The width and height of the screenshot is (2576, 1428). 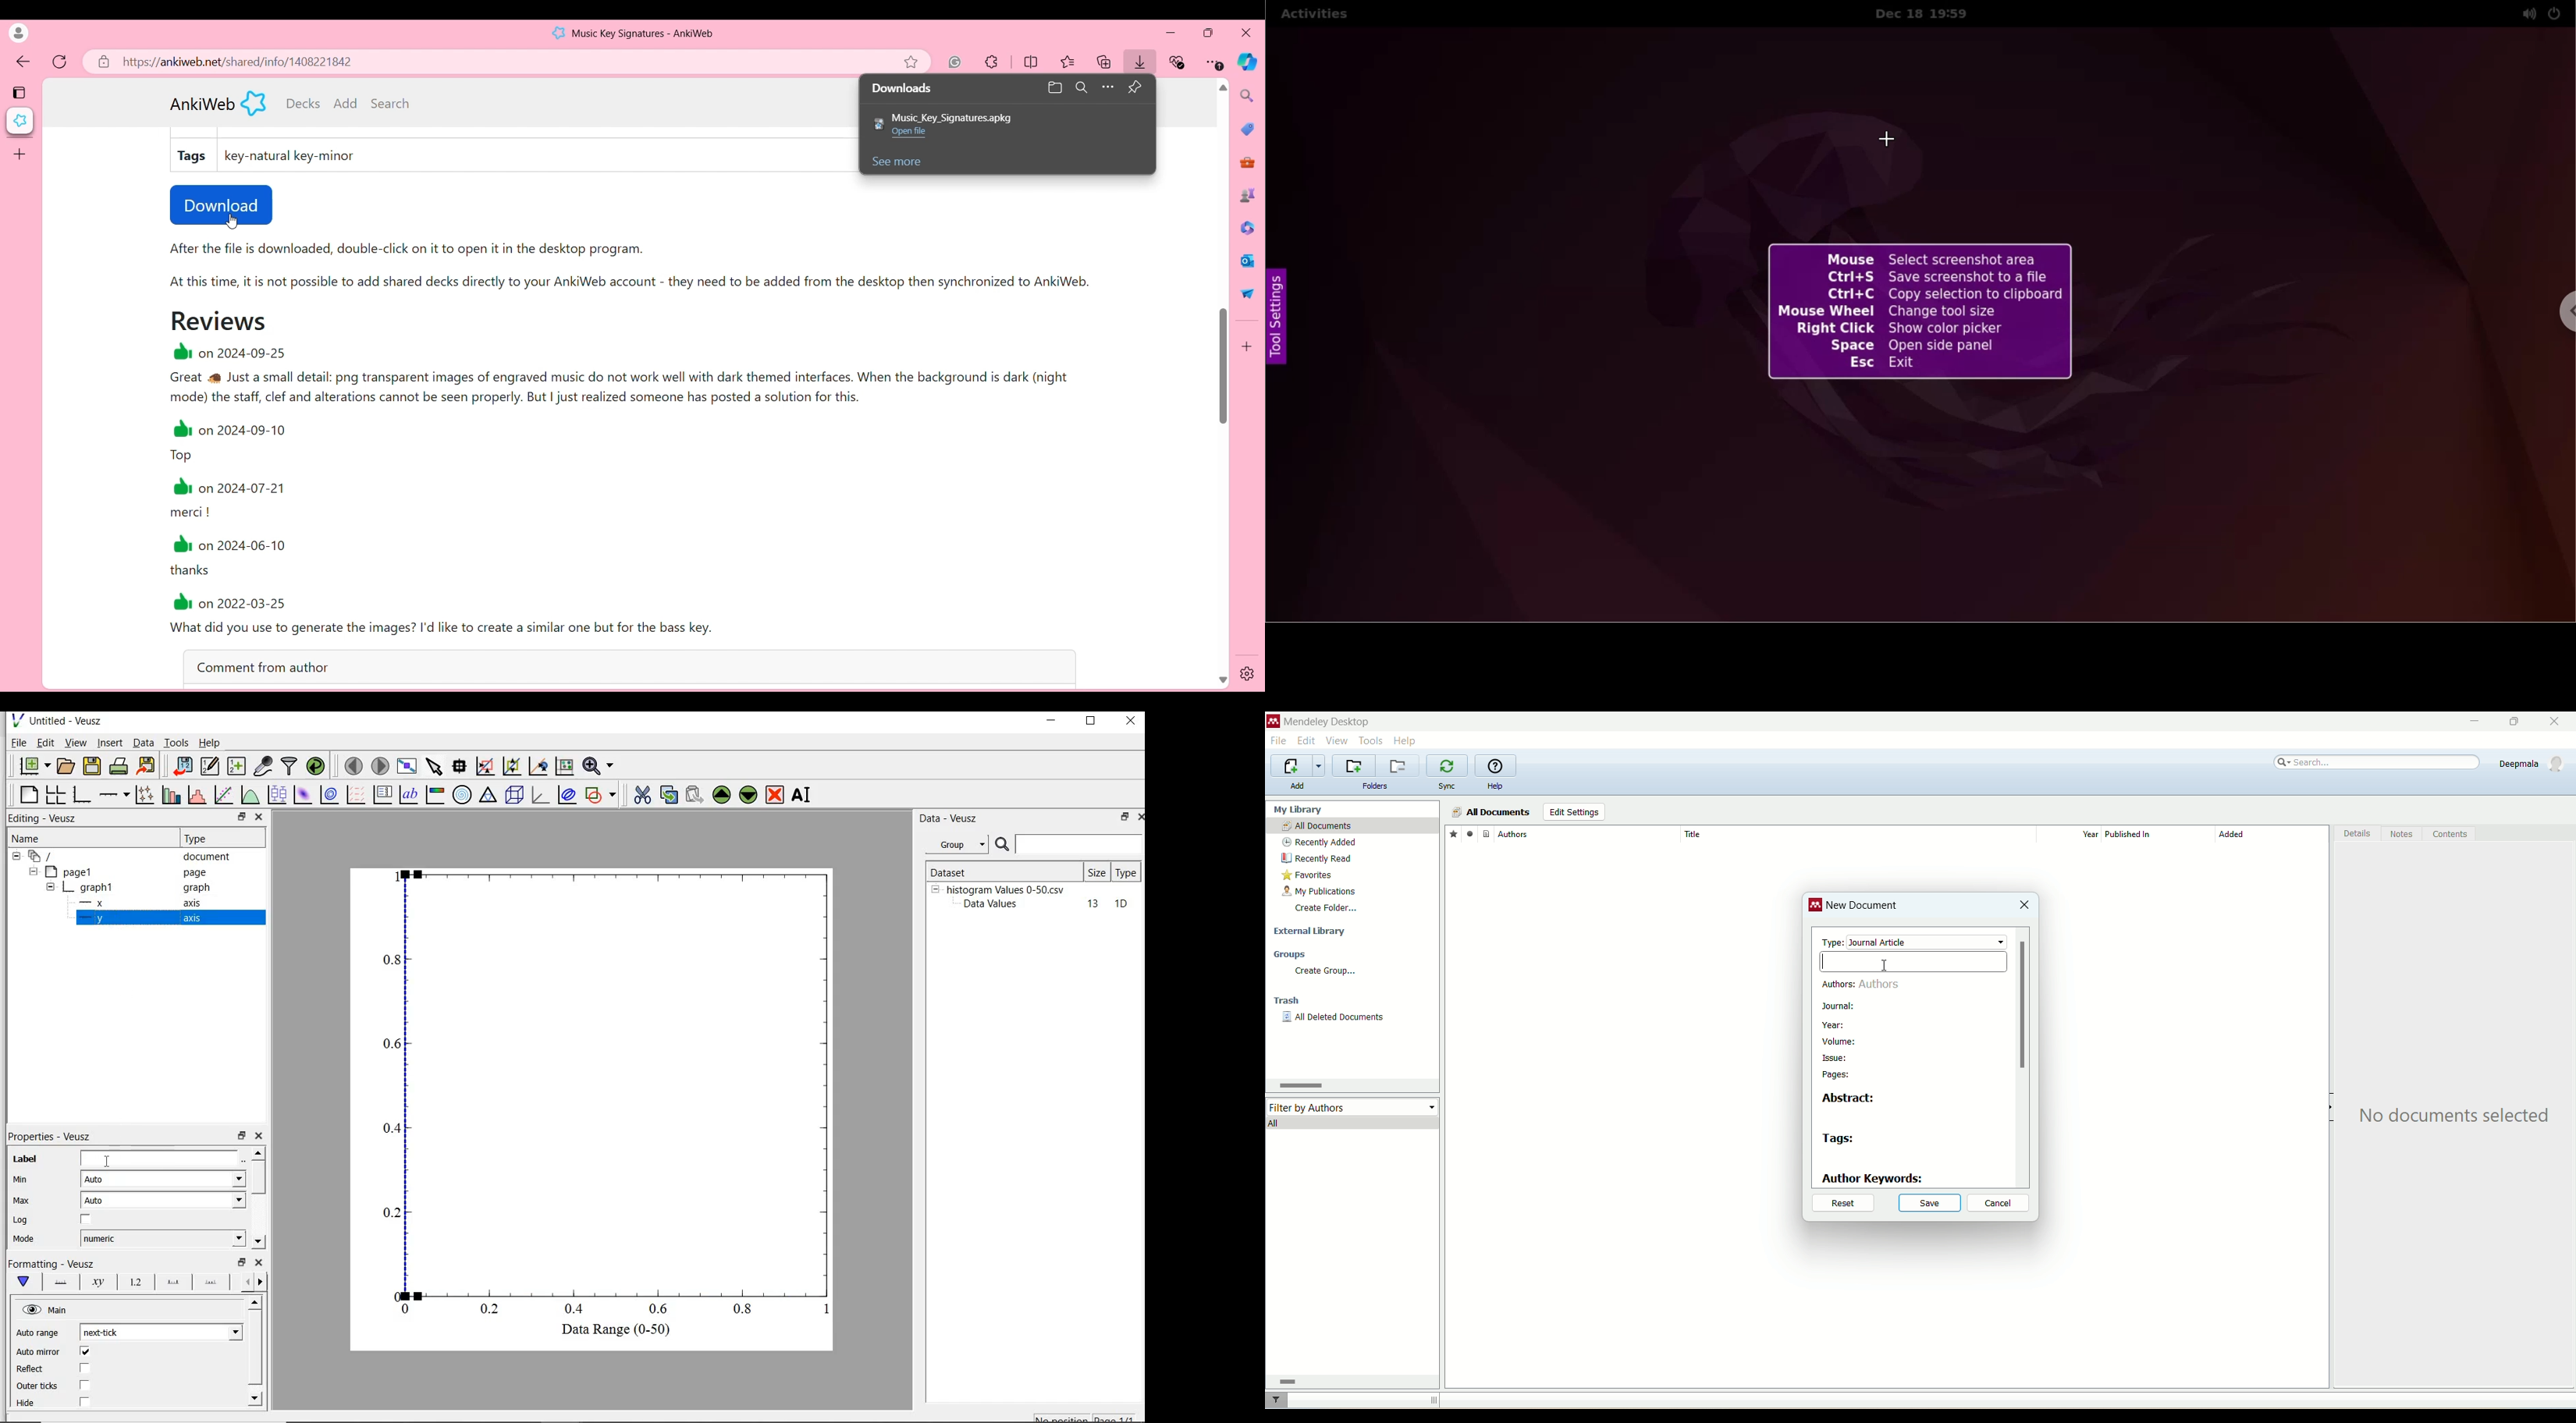 I want to click on image color bar, so click(x=436, y=795).